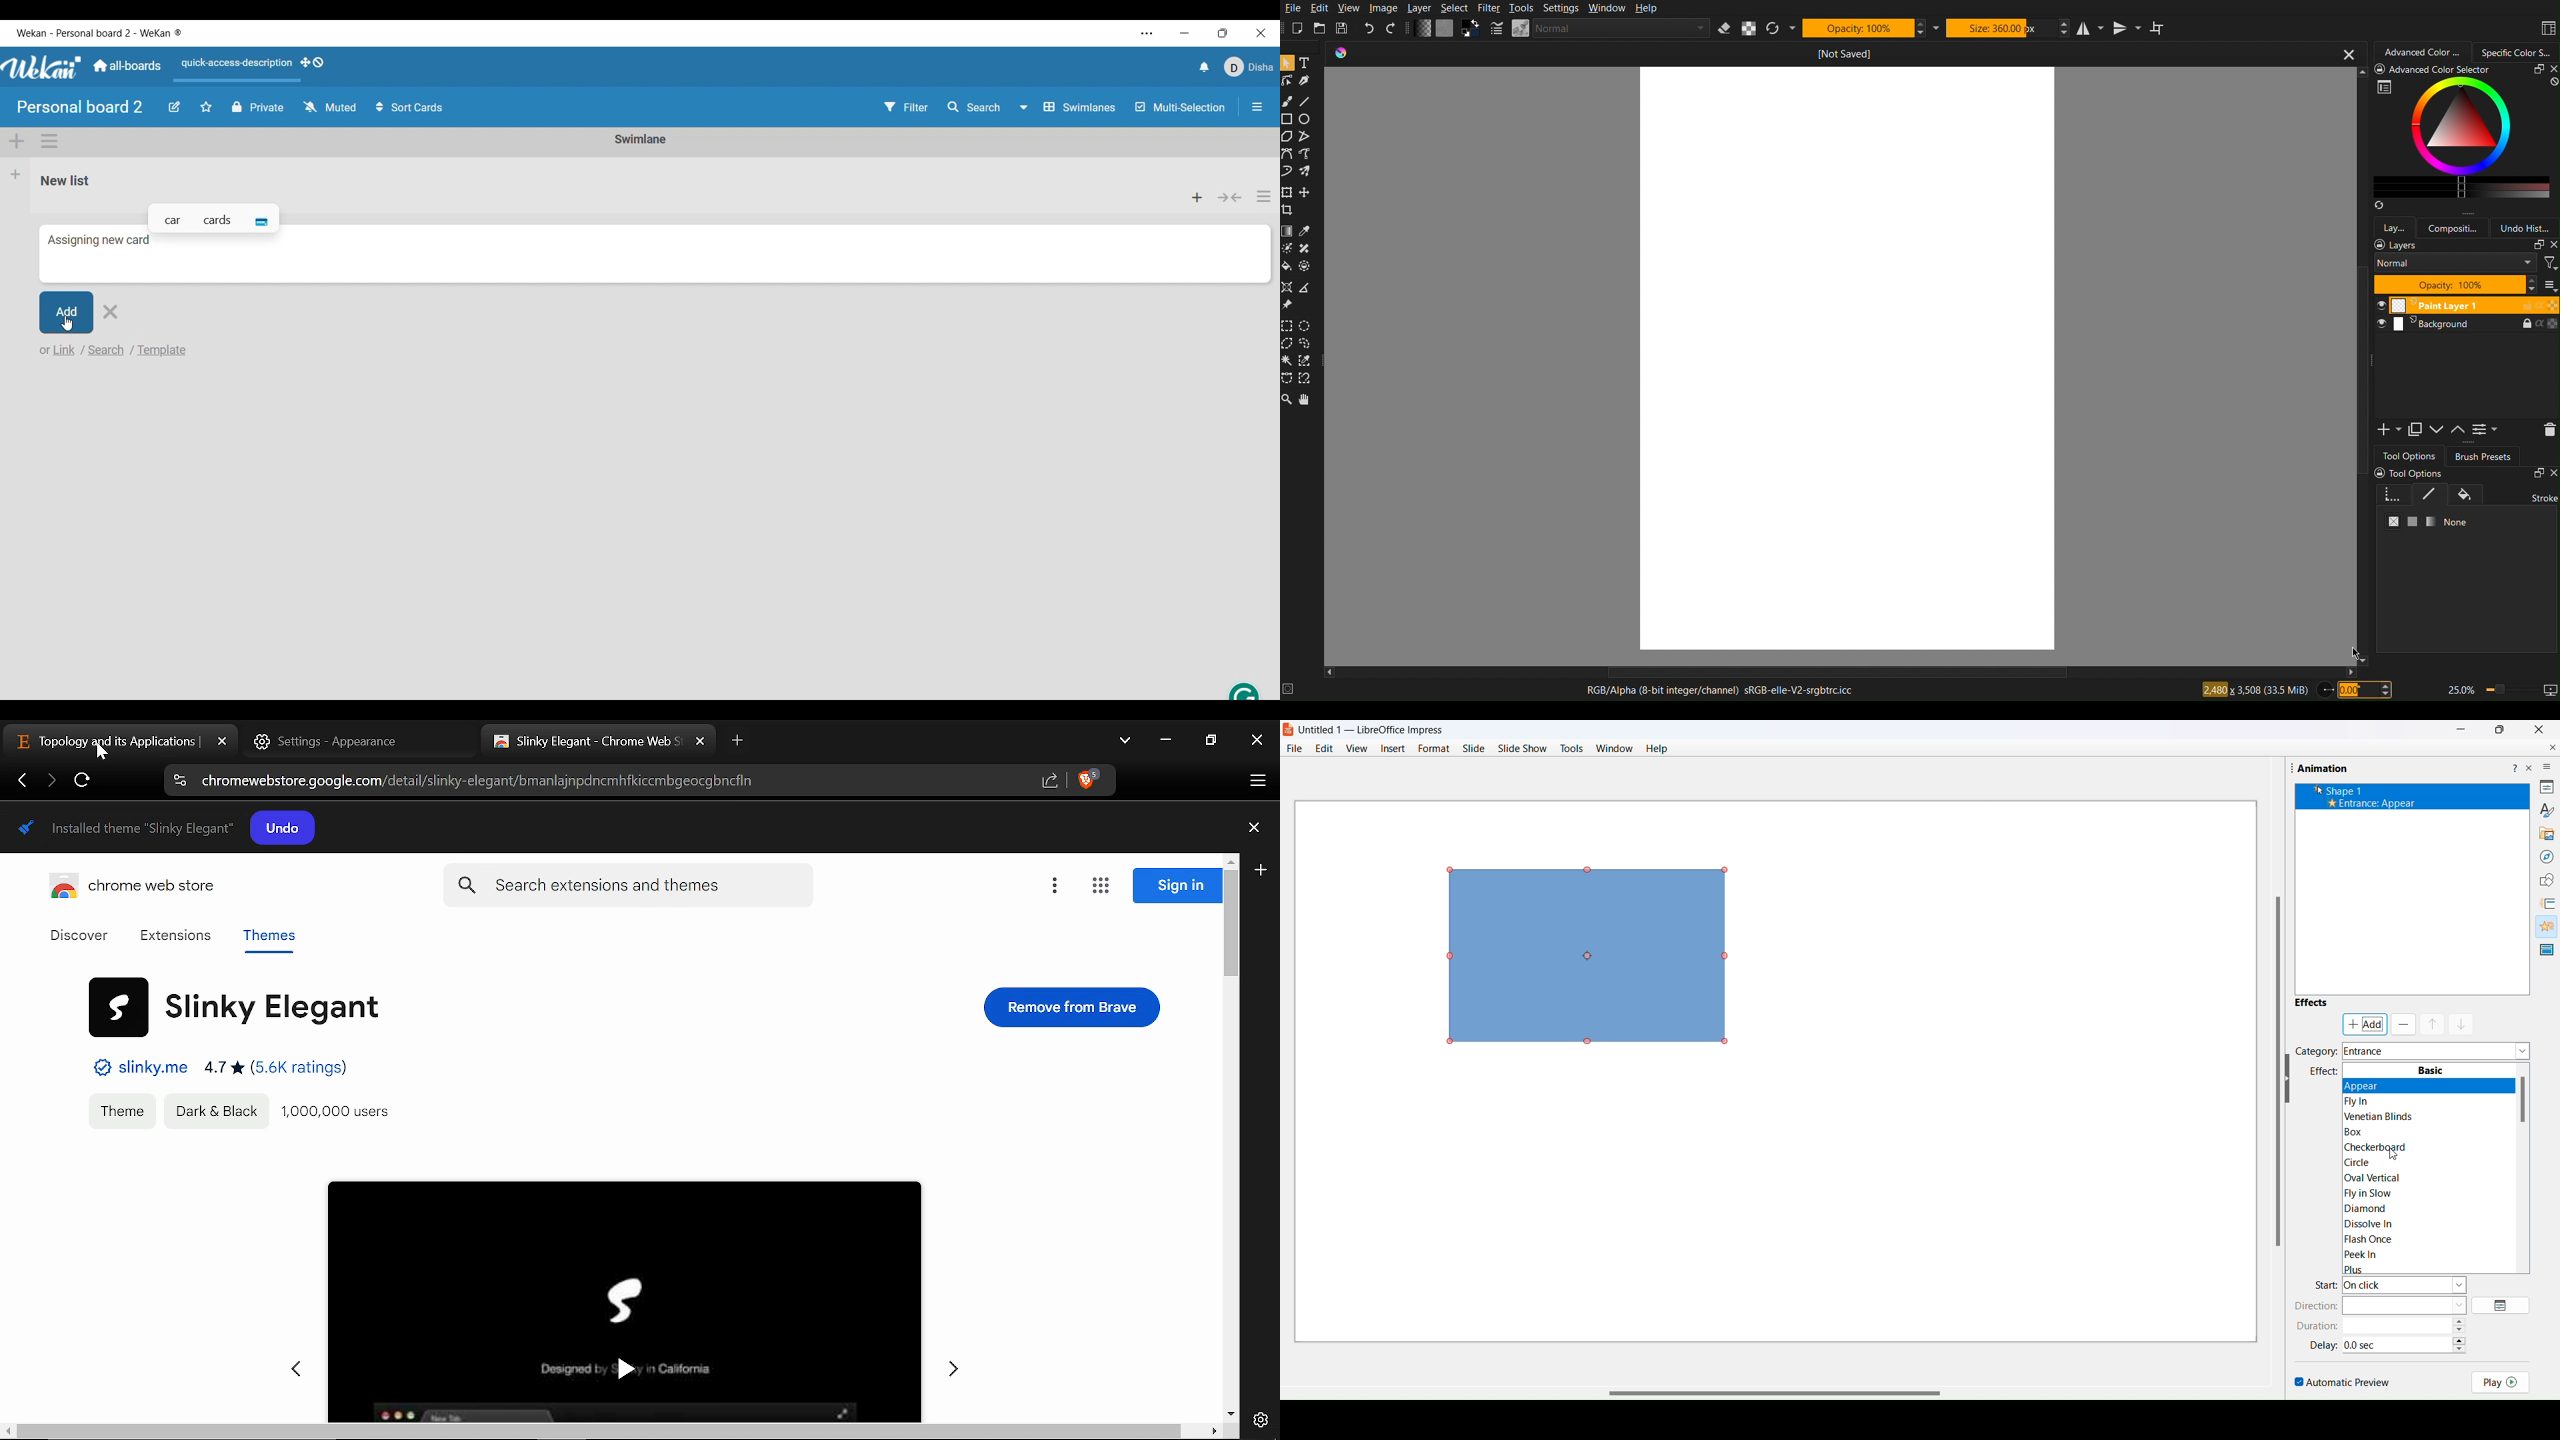  What do you see at coordinates (51, 782) in the screenshot?
I see `Next page` at bounding box center [51, 782].